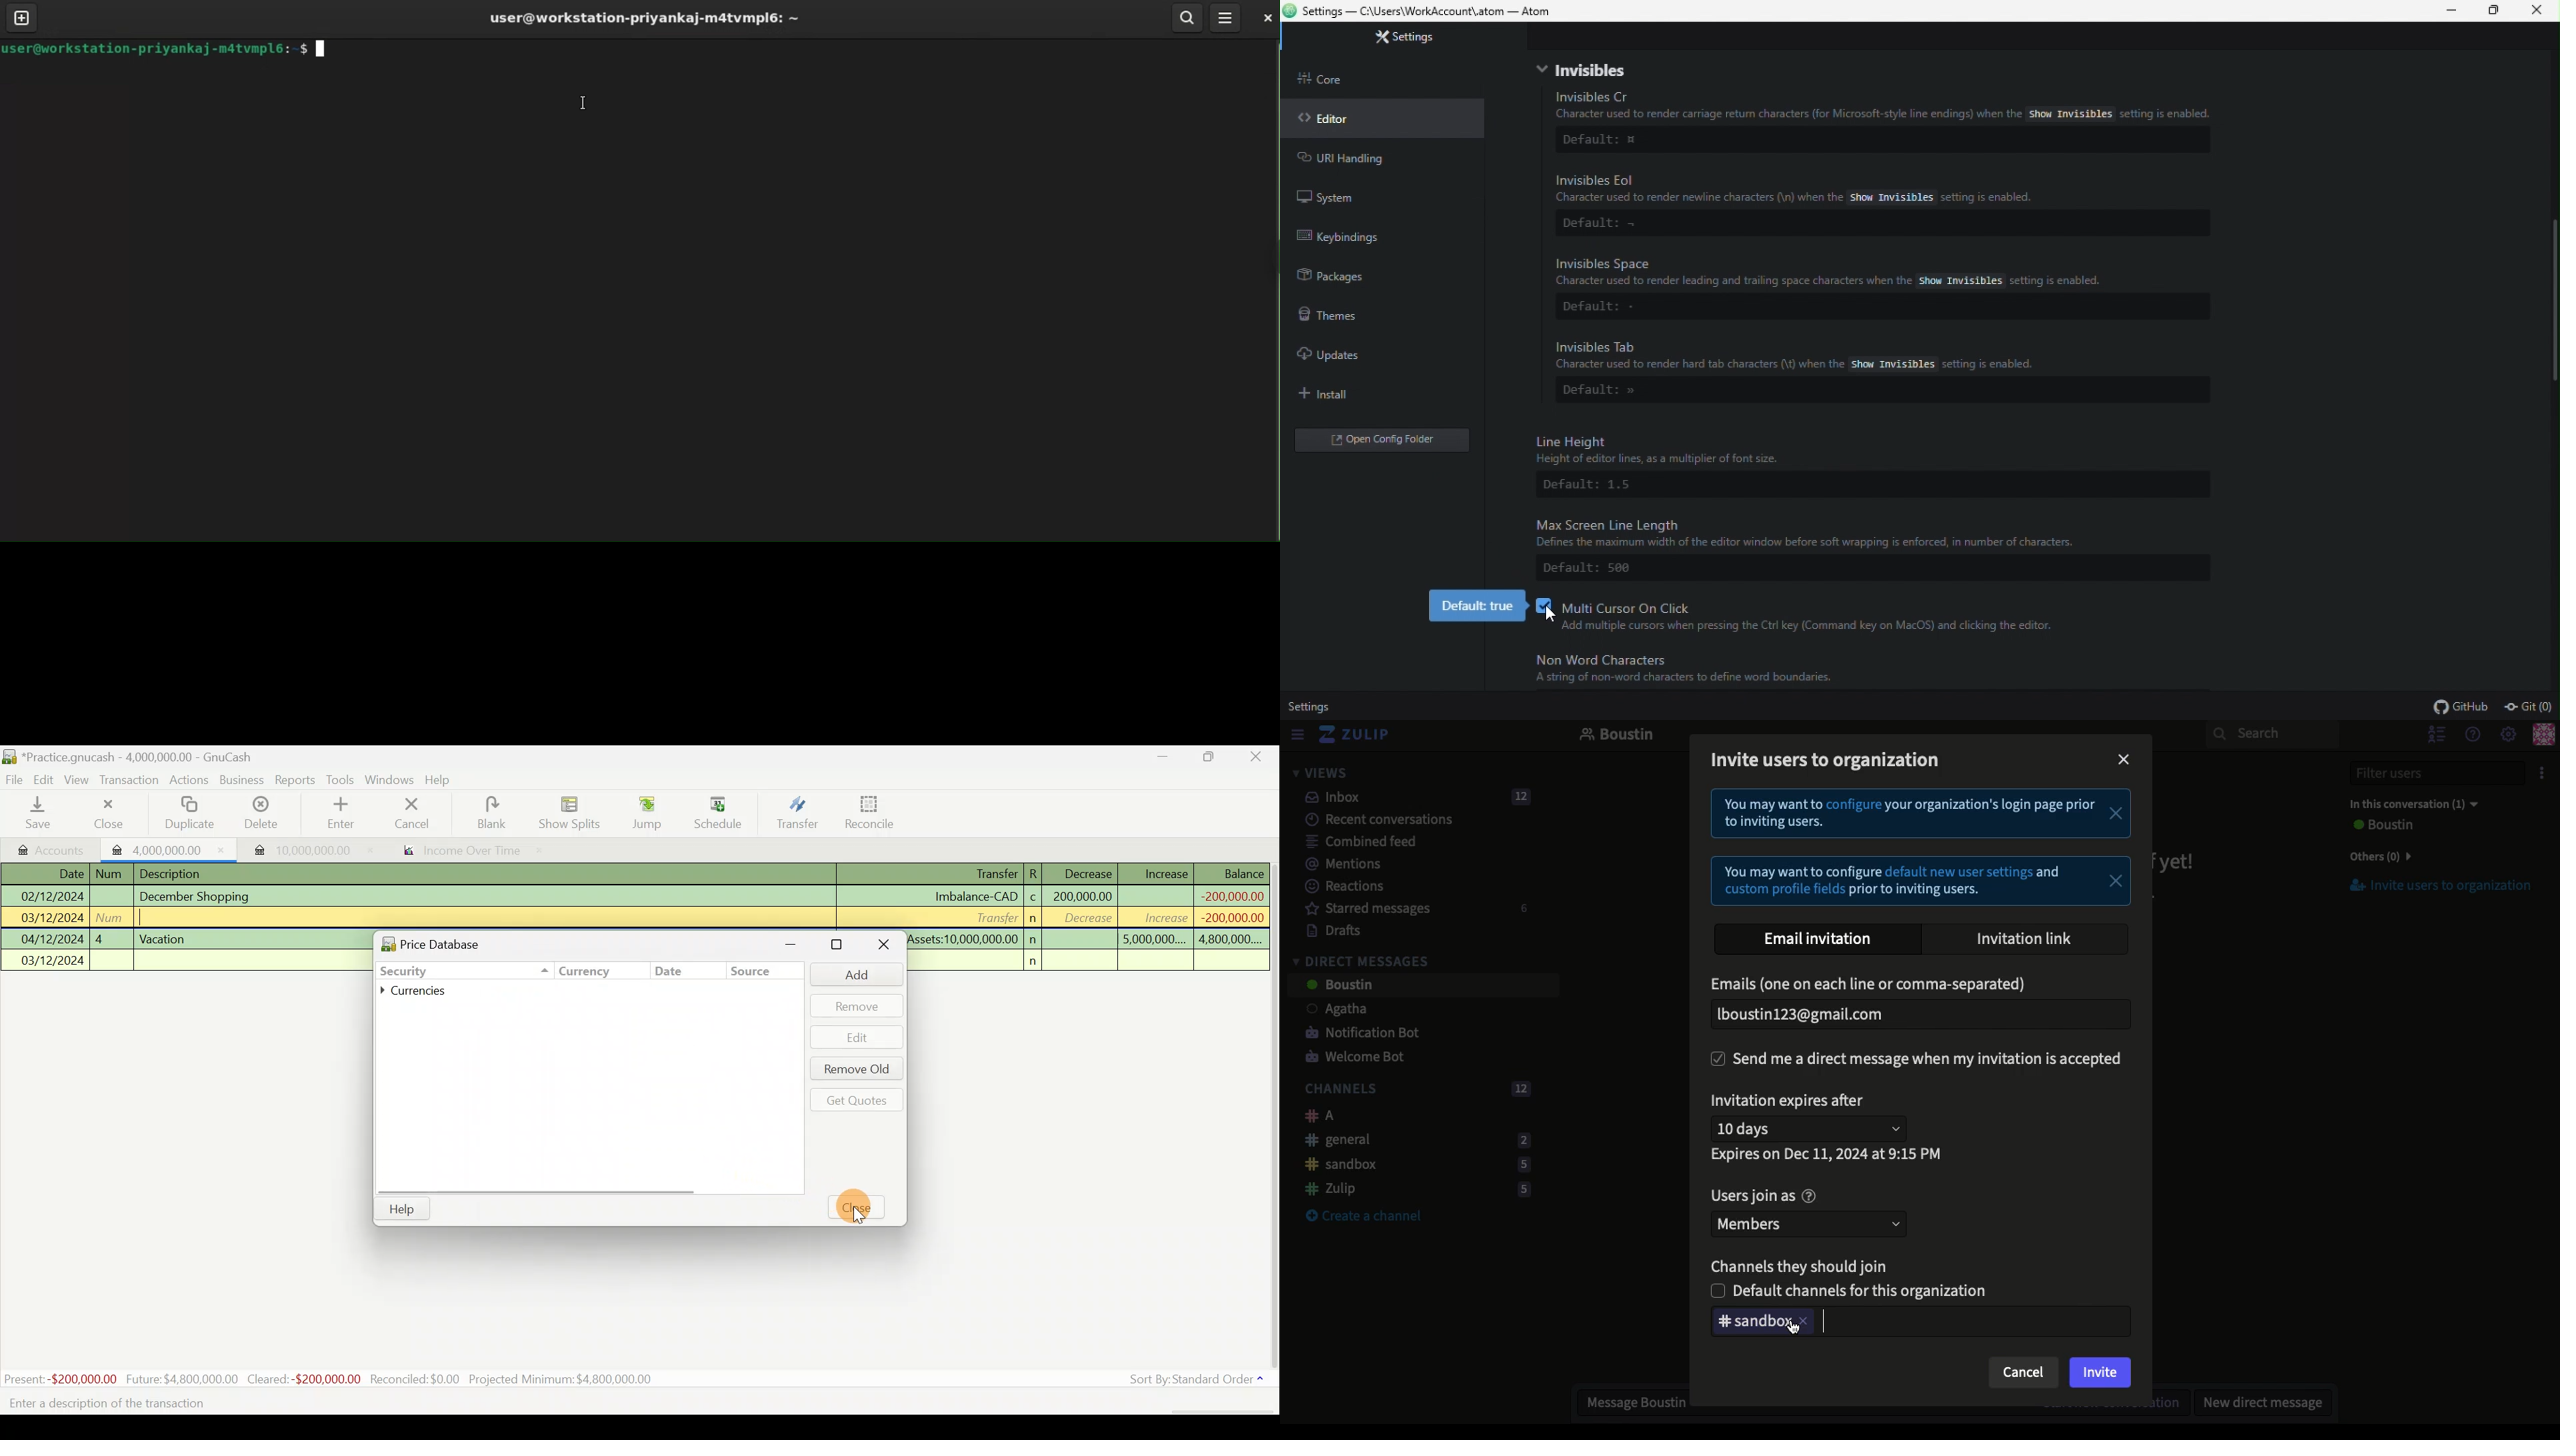  Describe the element at coordinates (112, 874) in the screenshot. I see `num` at that location.